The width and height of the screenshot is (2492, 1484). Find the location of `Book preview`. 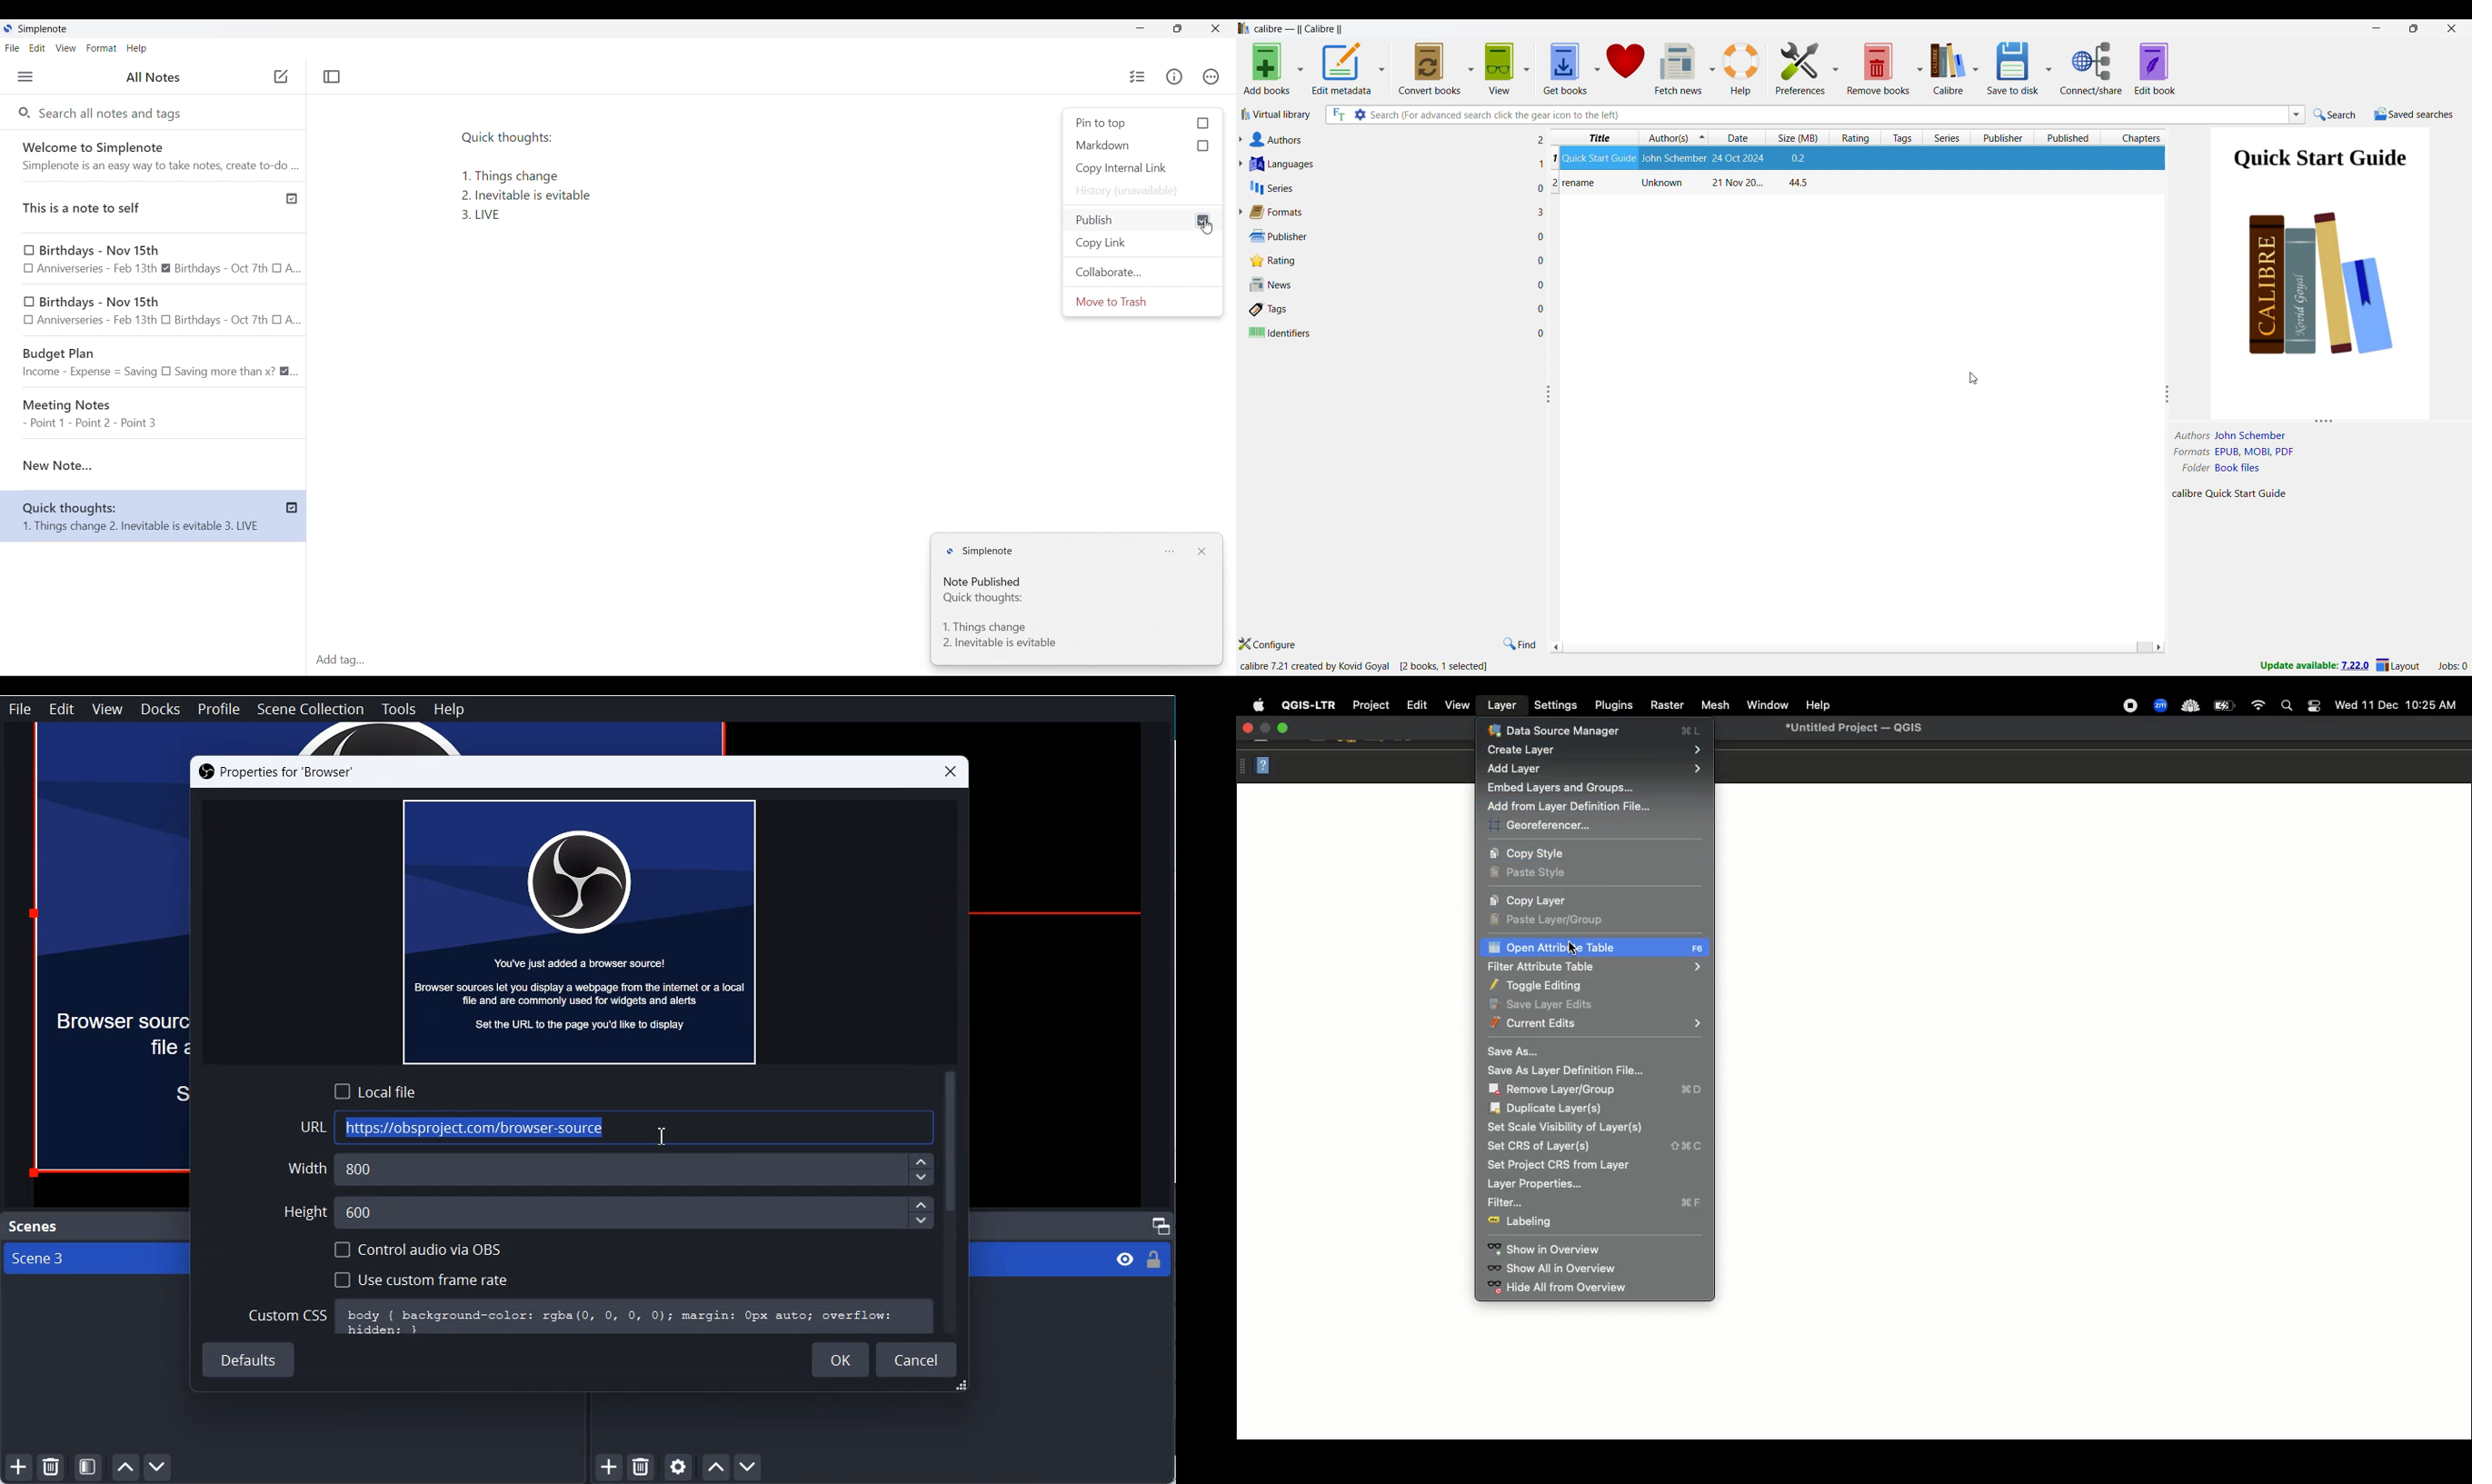

Book preview is located at coordinates (2323, 272).